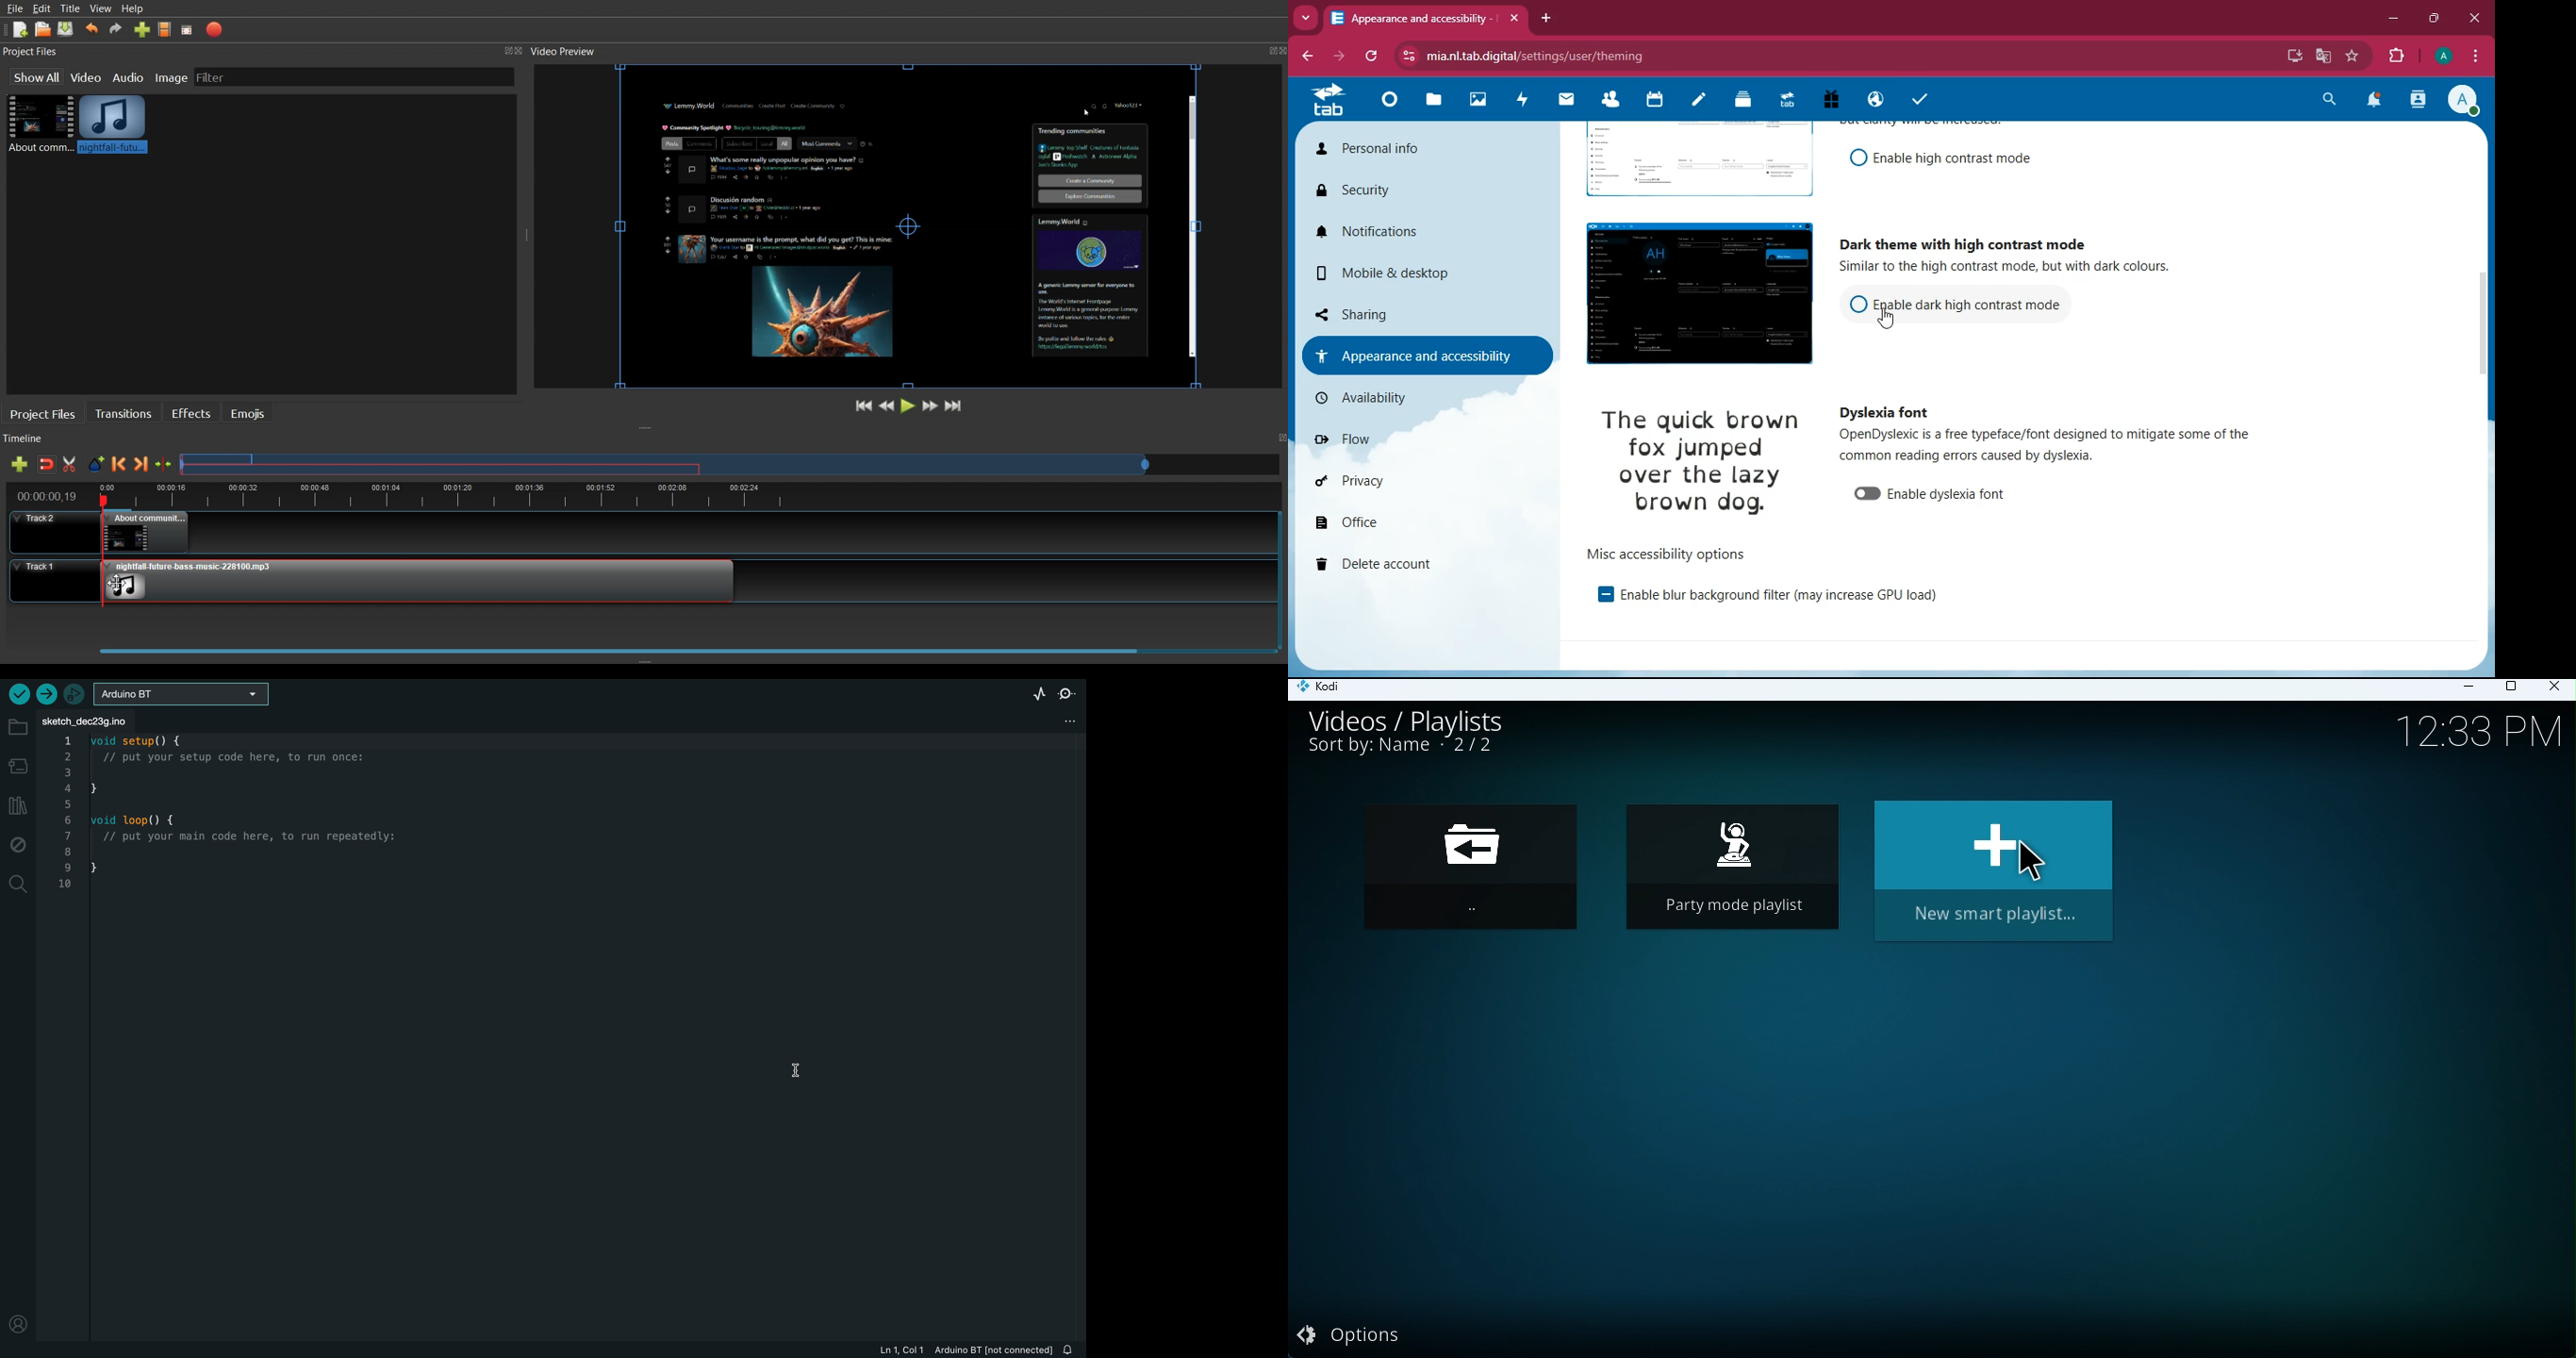 This screenshot has width=2576, height=1372. I want to click on gift, so click(1839, 100).